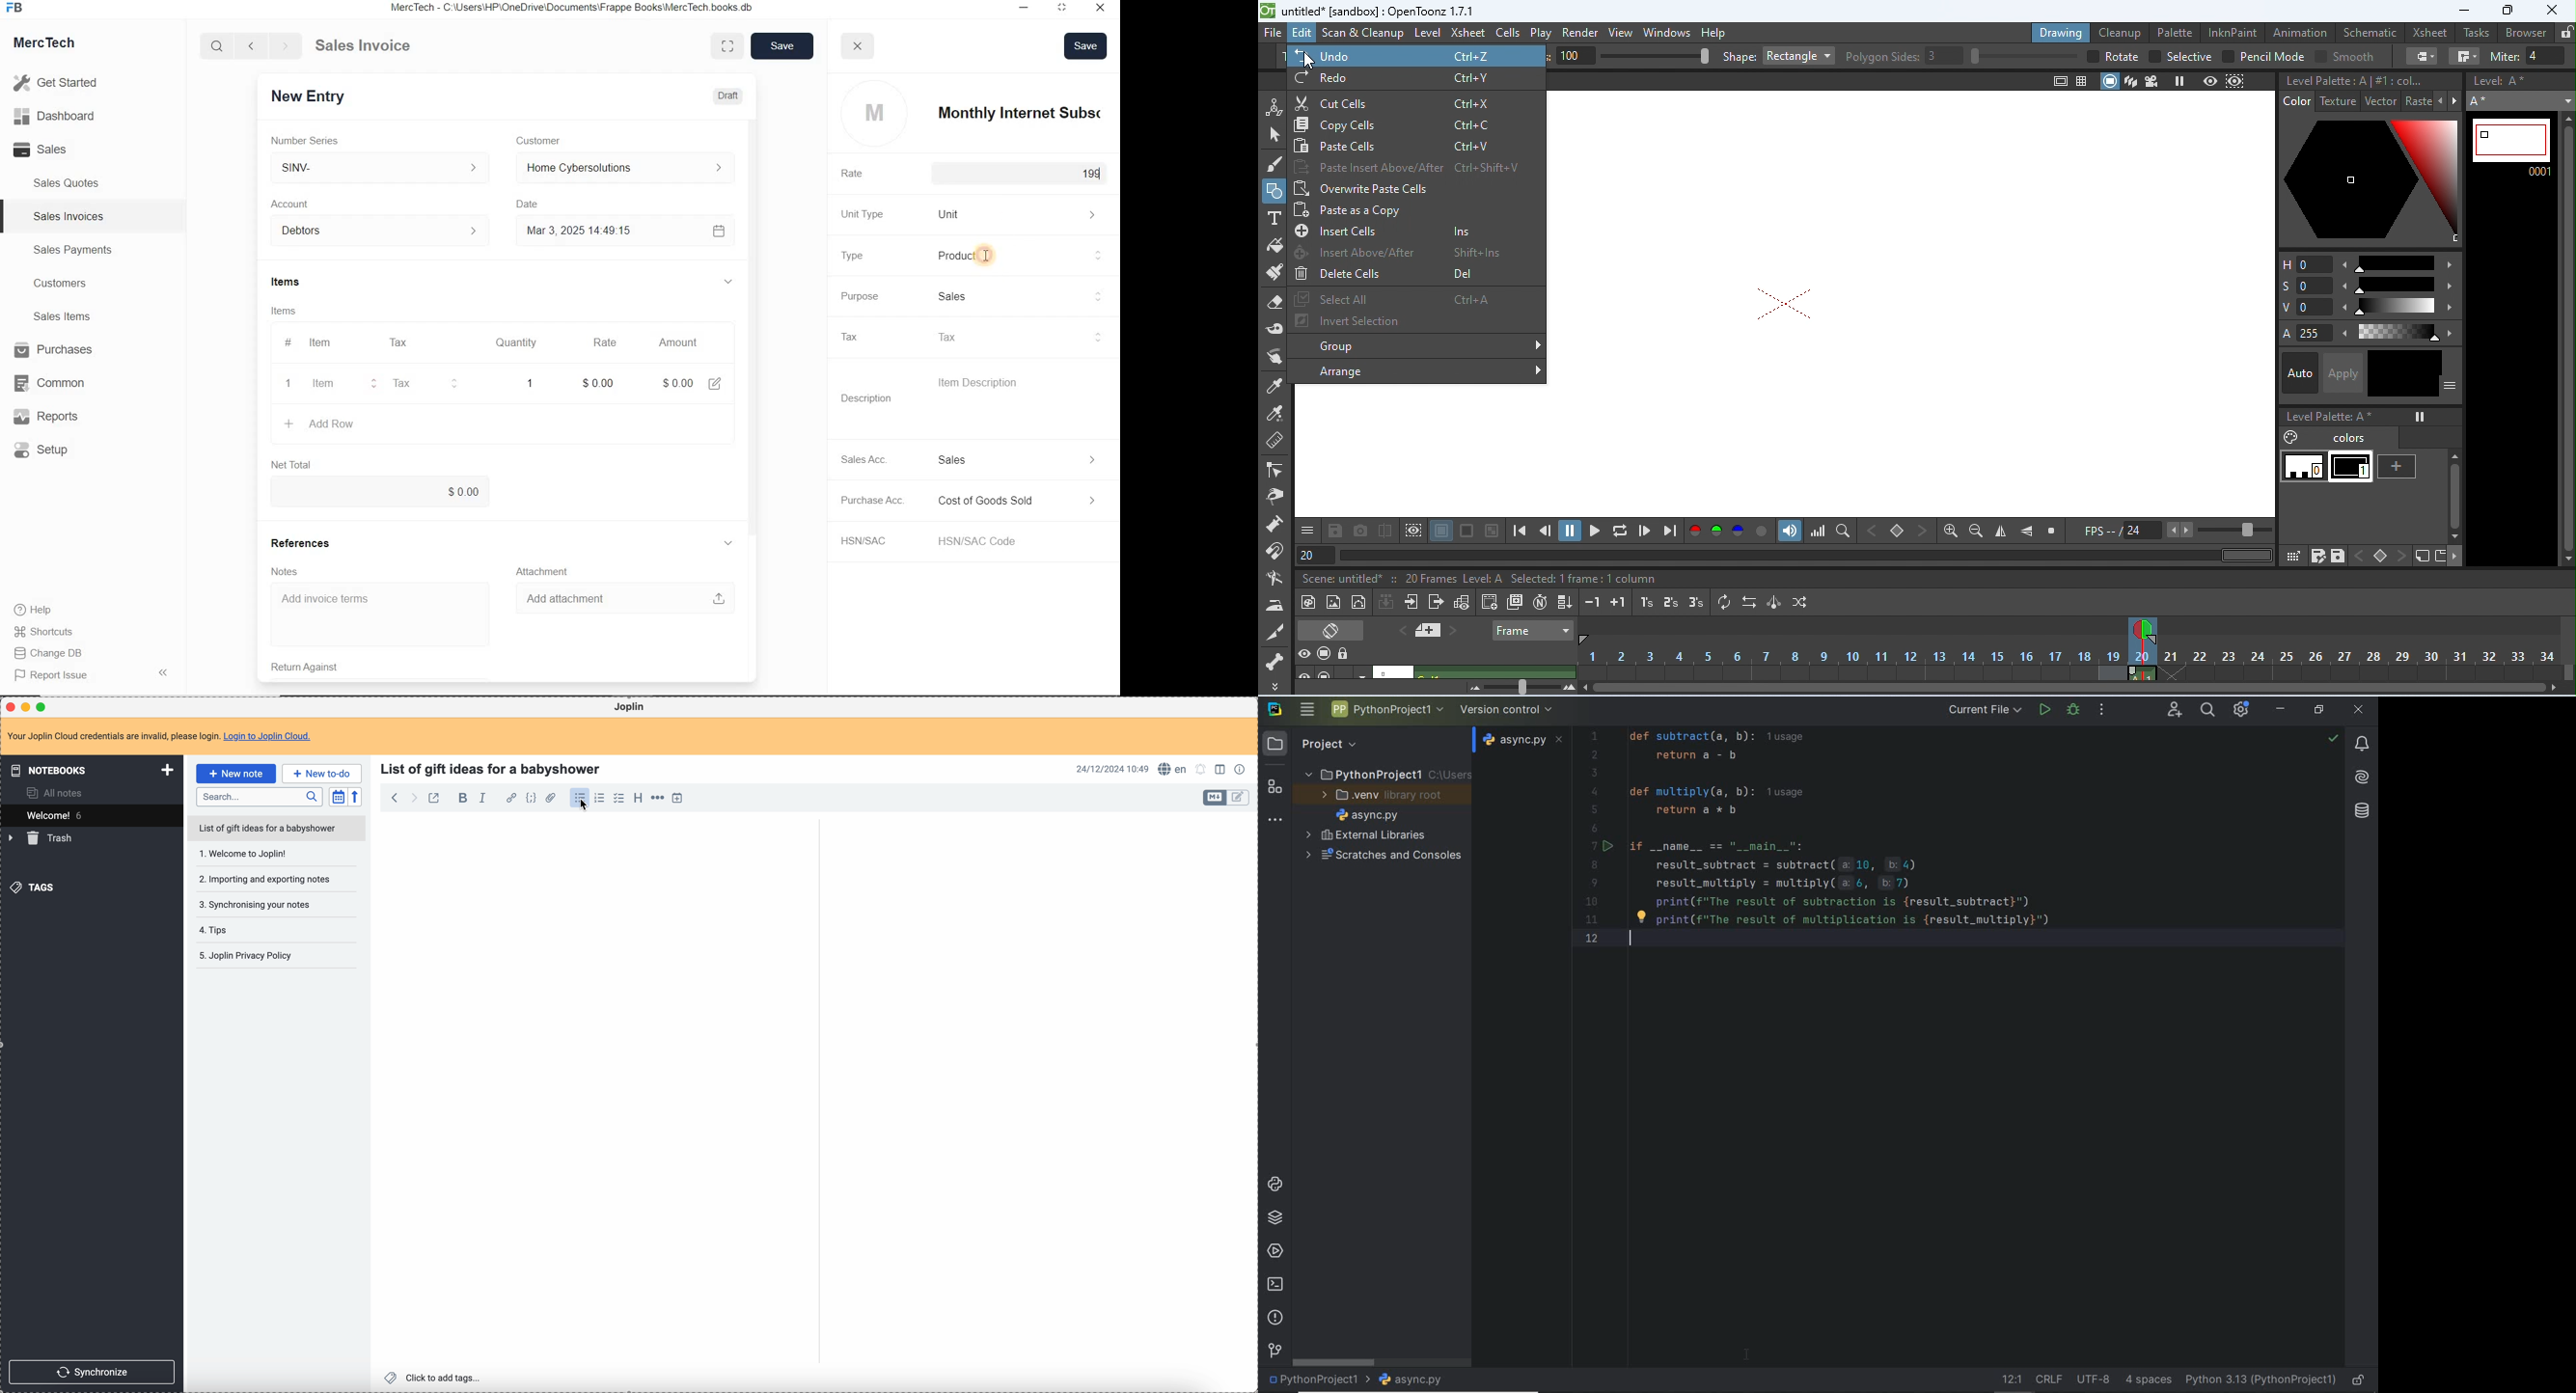 This screenshot has height=1400, width=2576. What do you see at coordinates (162, 672) in the screenshot?
I see `Hide Sidebar` at bounding box center [162, 672].